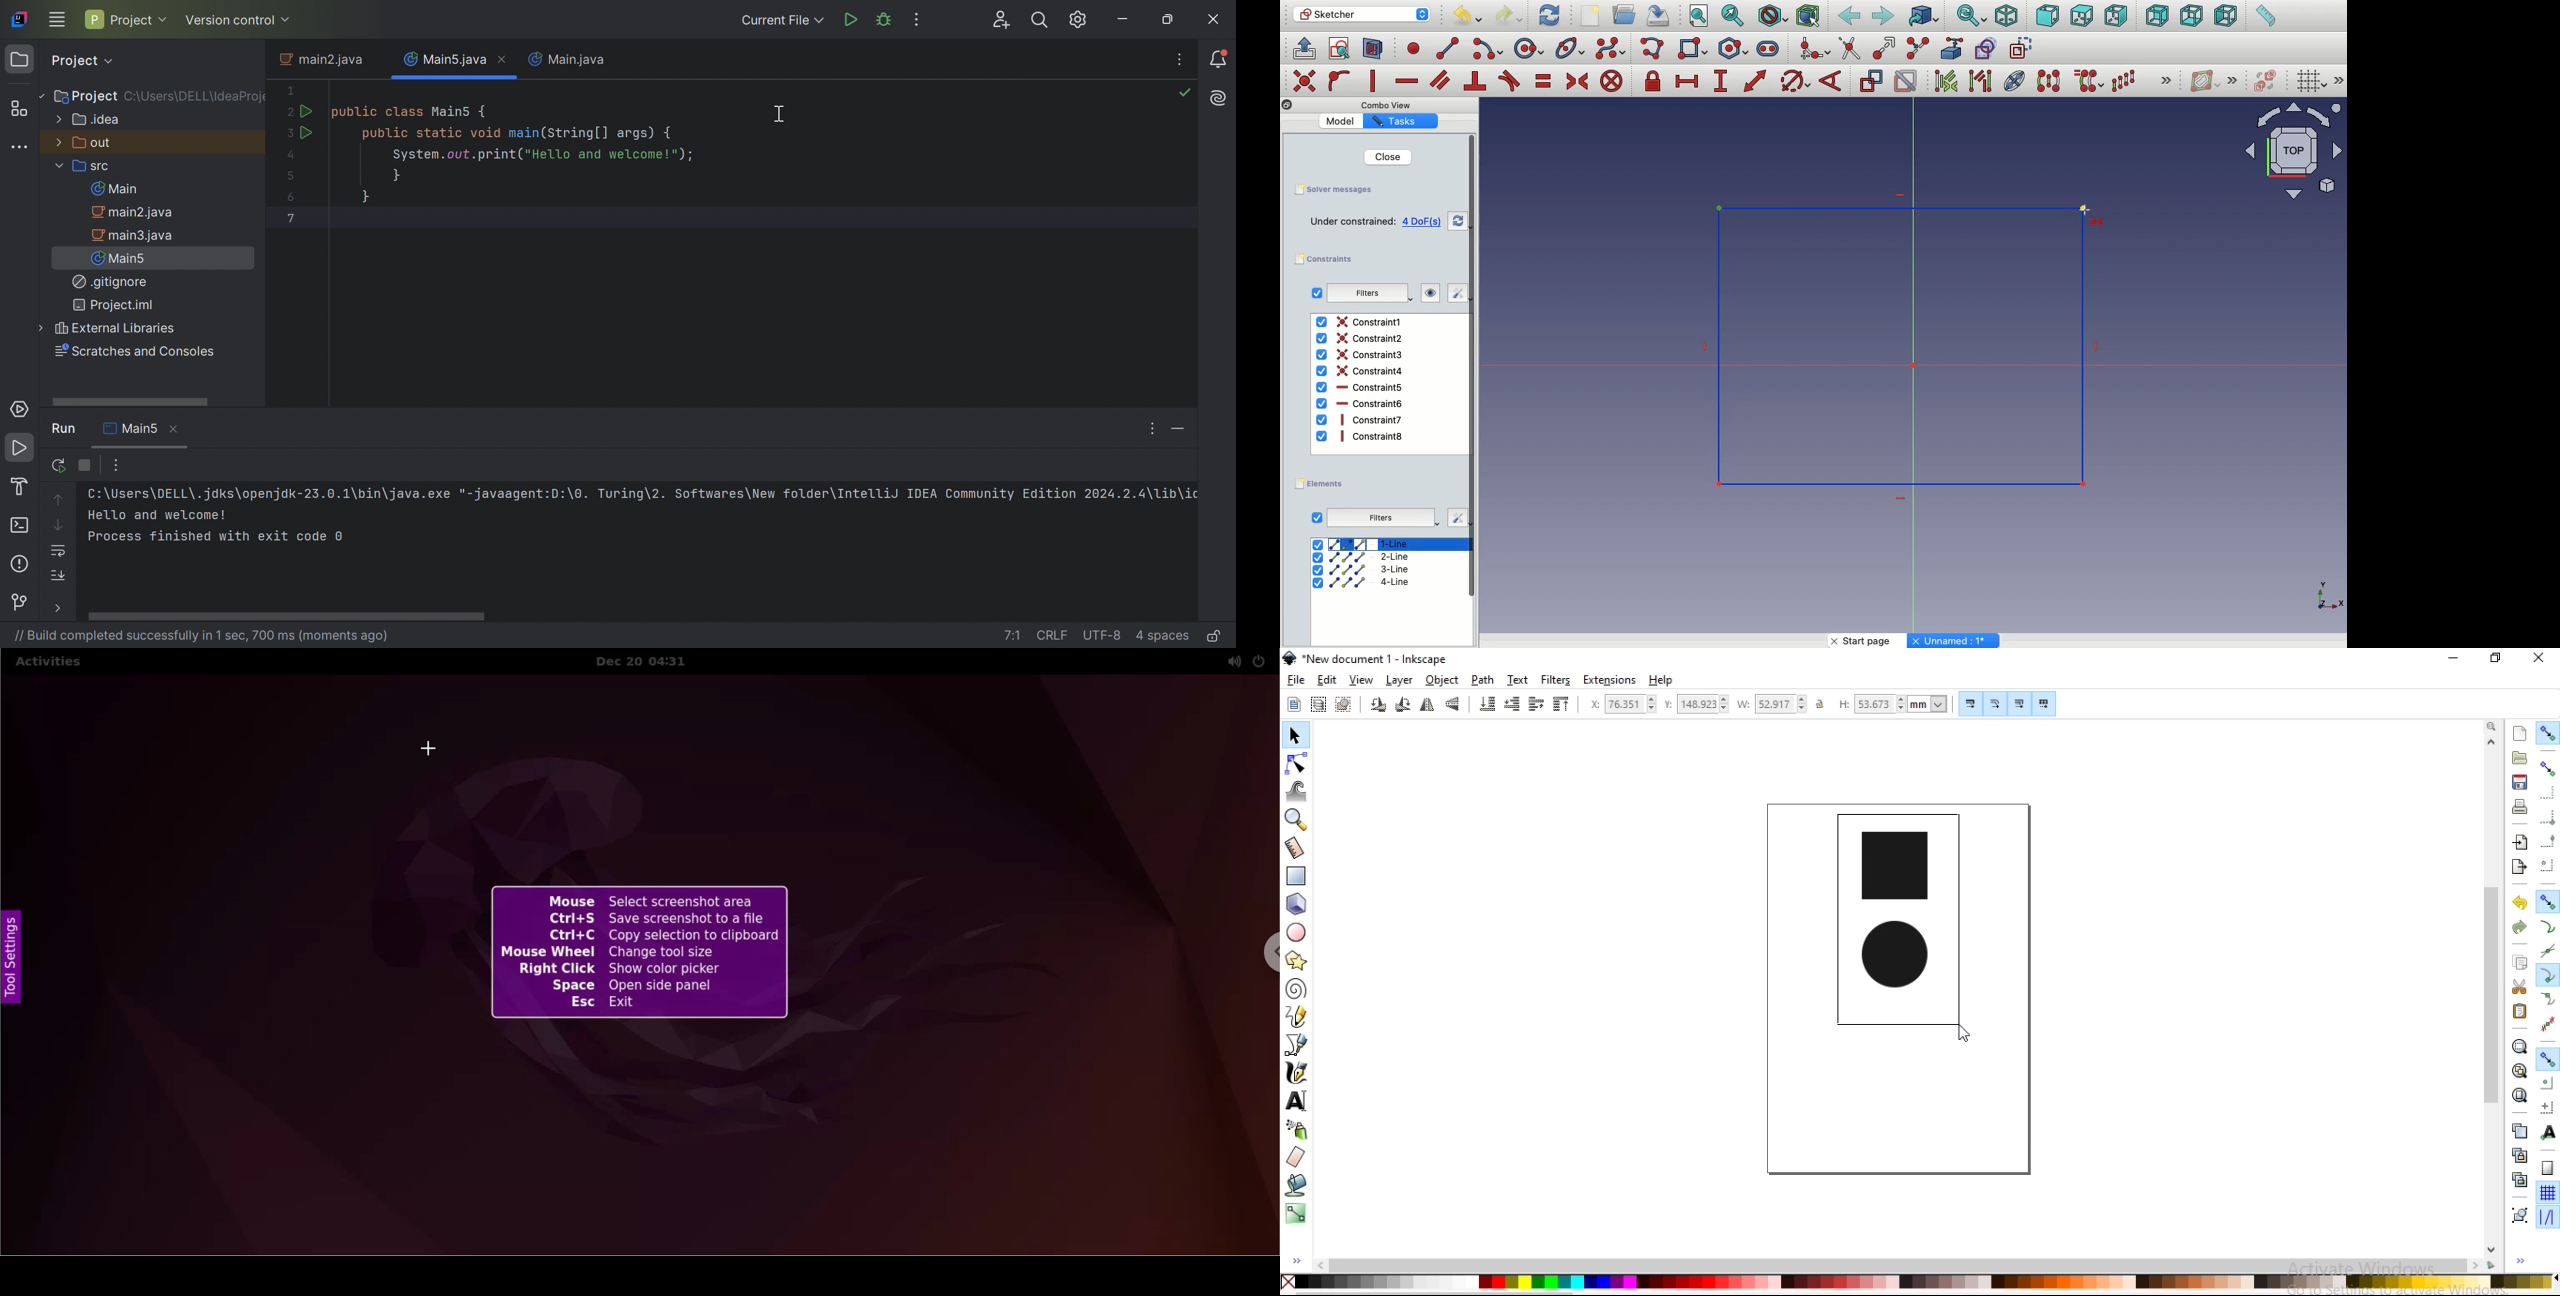  Describe the element at coordinates (850, 21) in the screenshot. I see `Run` at that location.